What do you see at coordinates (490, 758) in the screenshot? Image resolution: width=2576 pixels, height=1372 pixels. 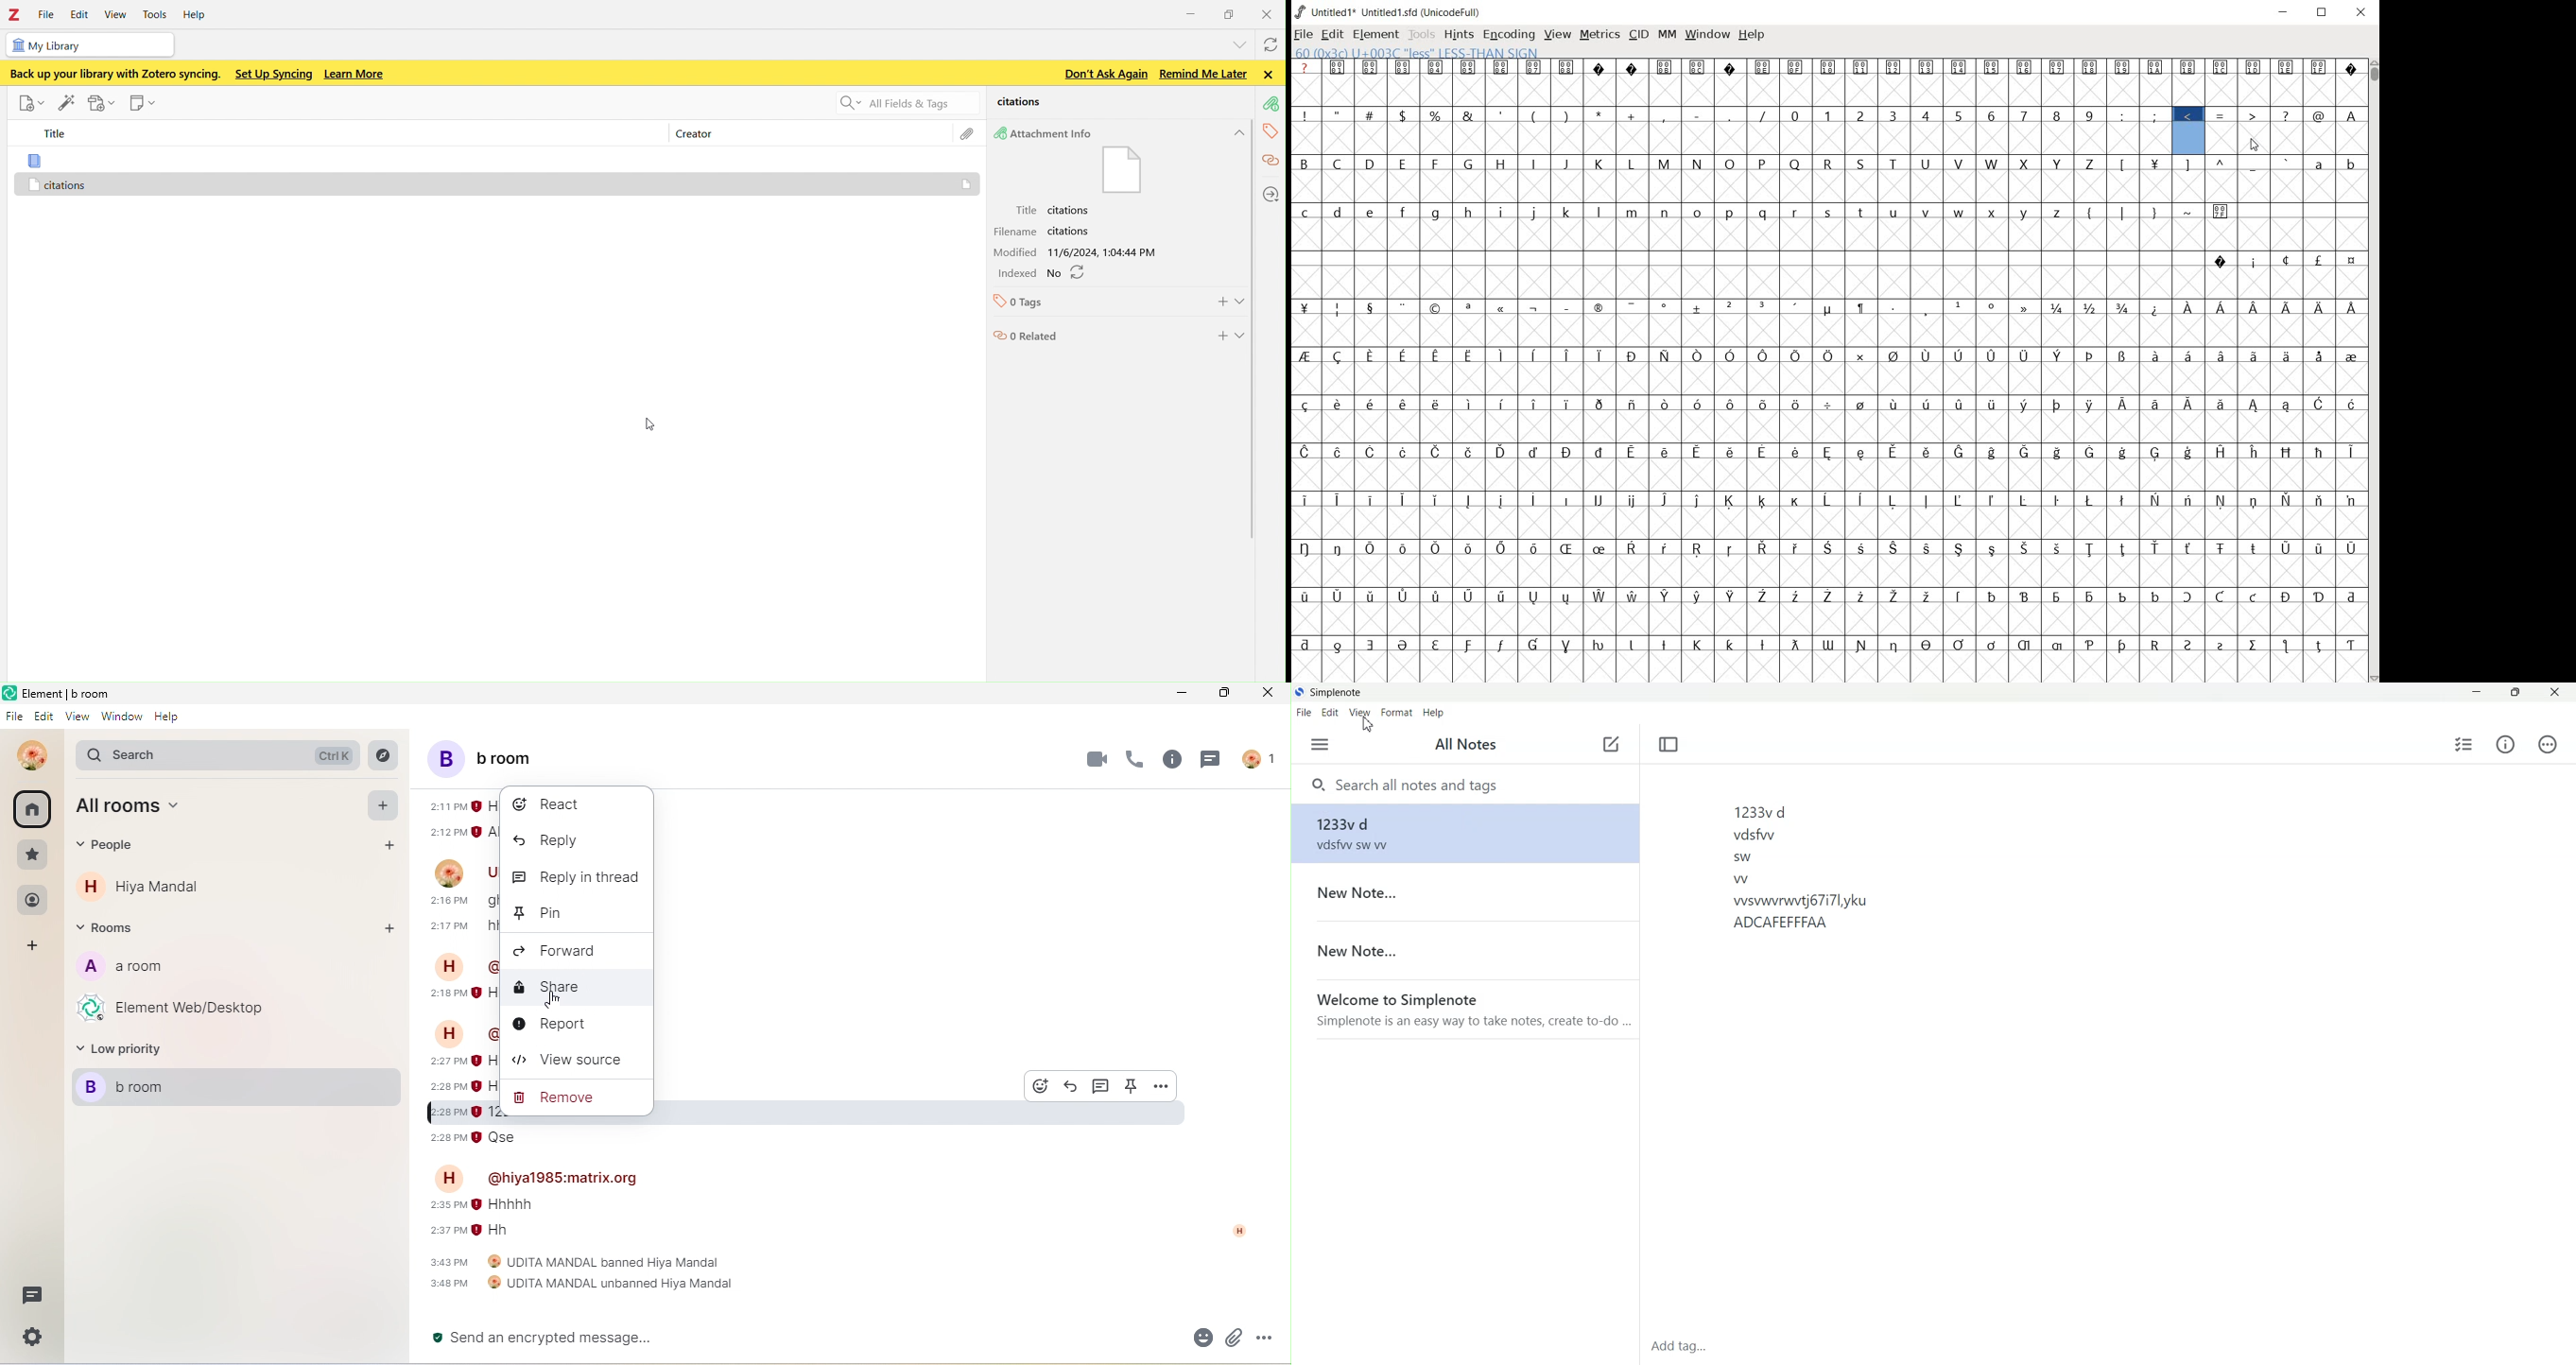 I see `b room` at bounding box center [490, 758].